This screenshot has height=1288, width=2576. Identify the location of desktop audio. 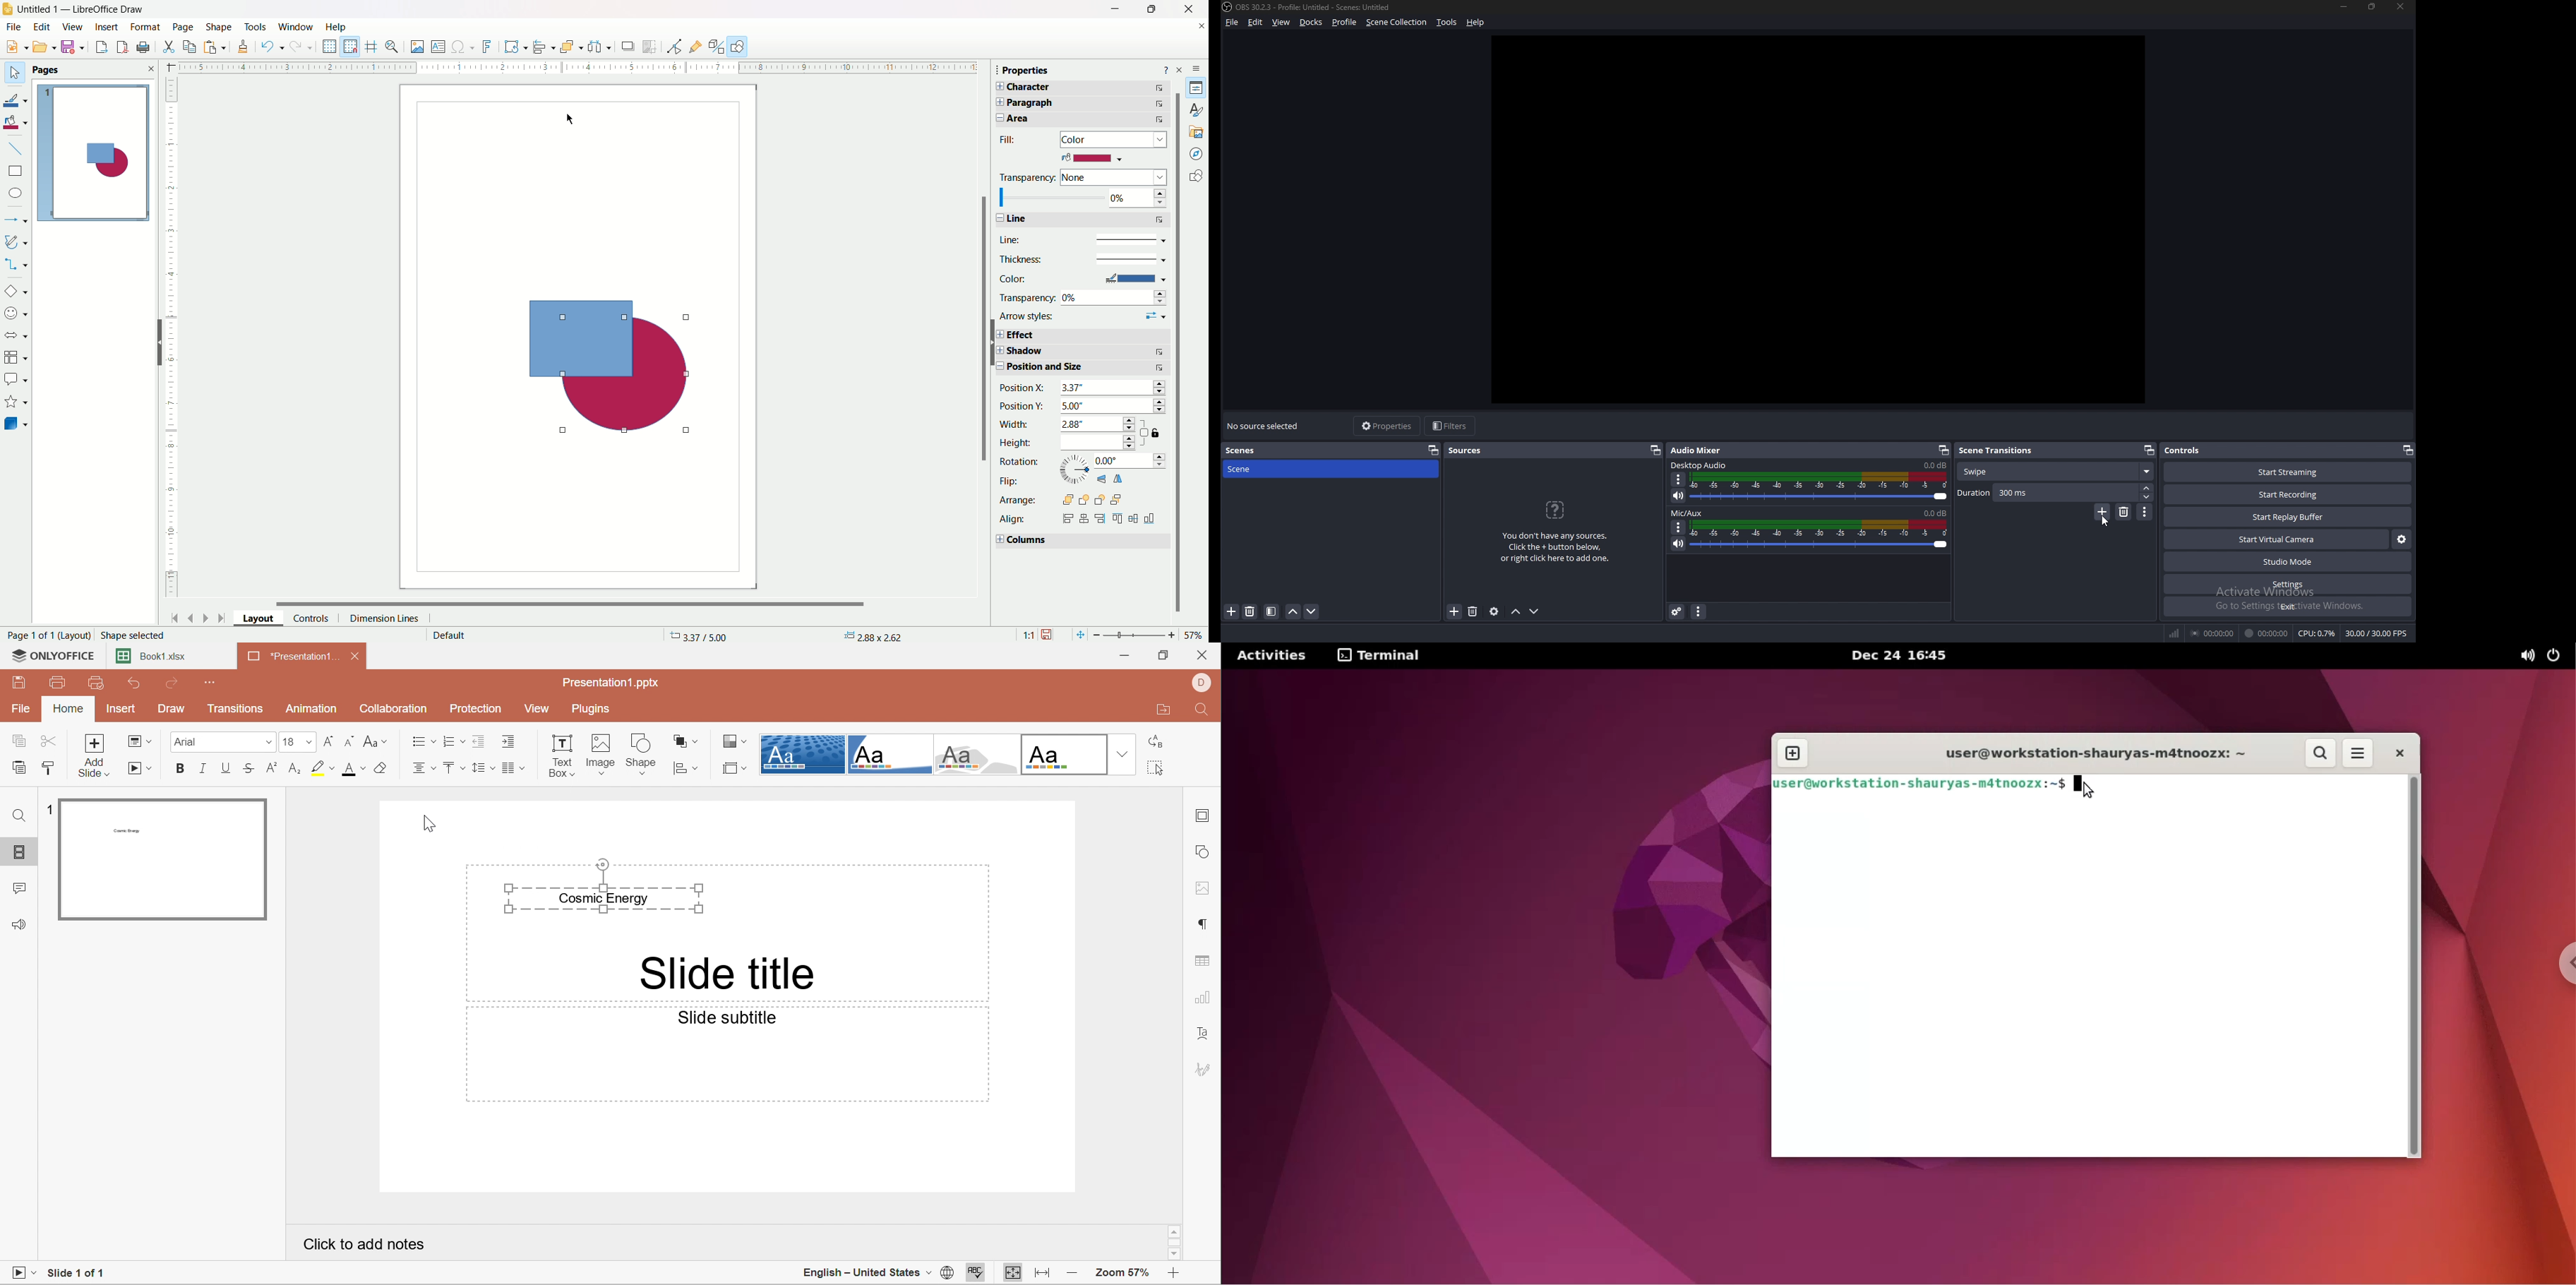
(1699, 464).